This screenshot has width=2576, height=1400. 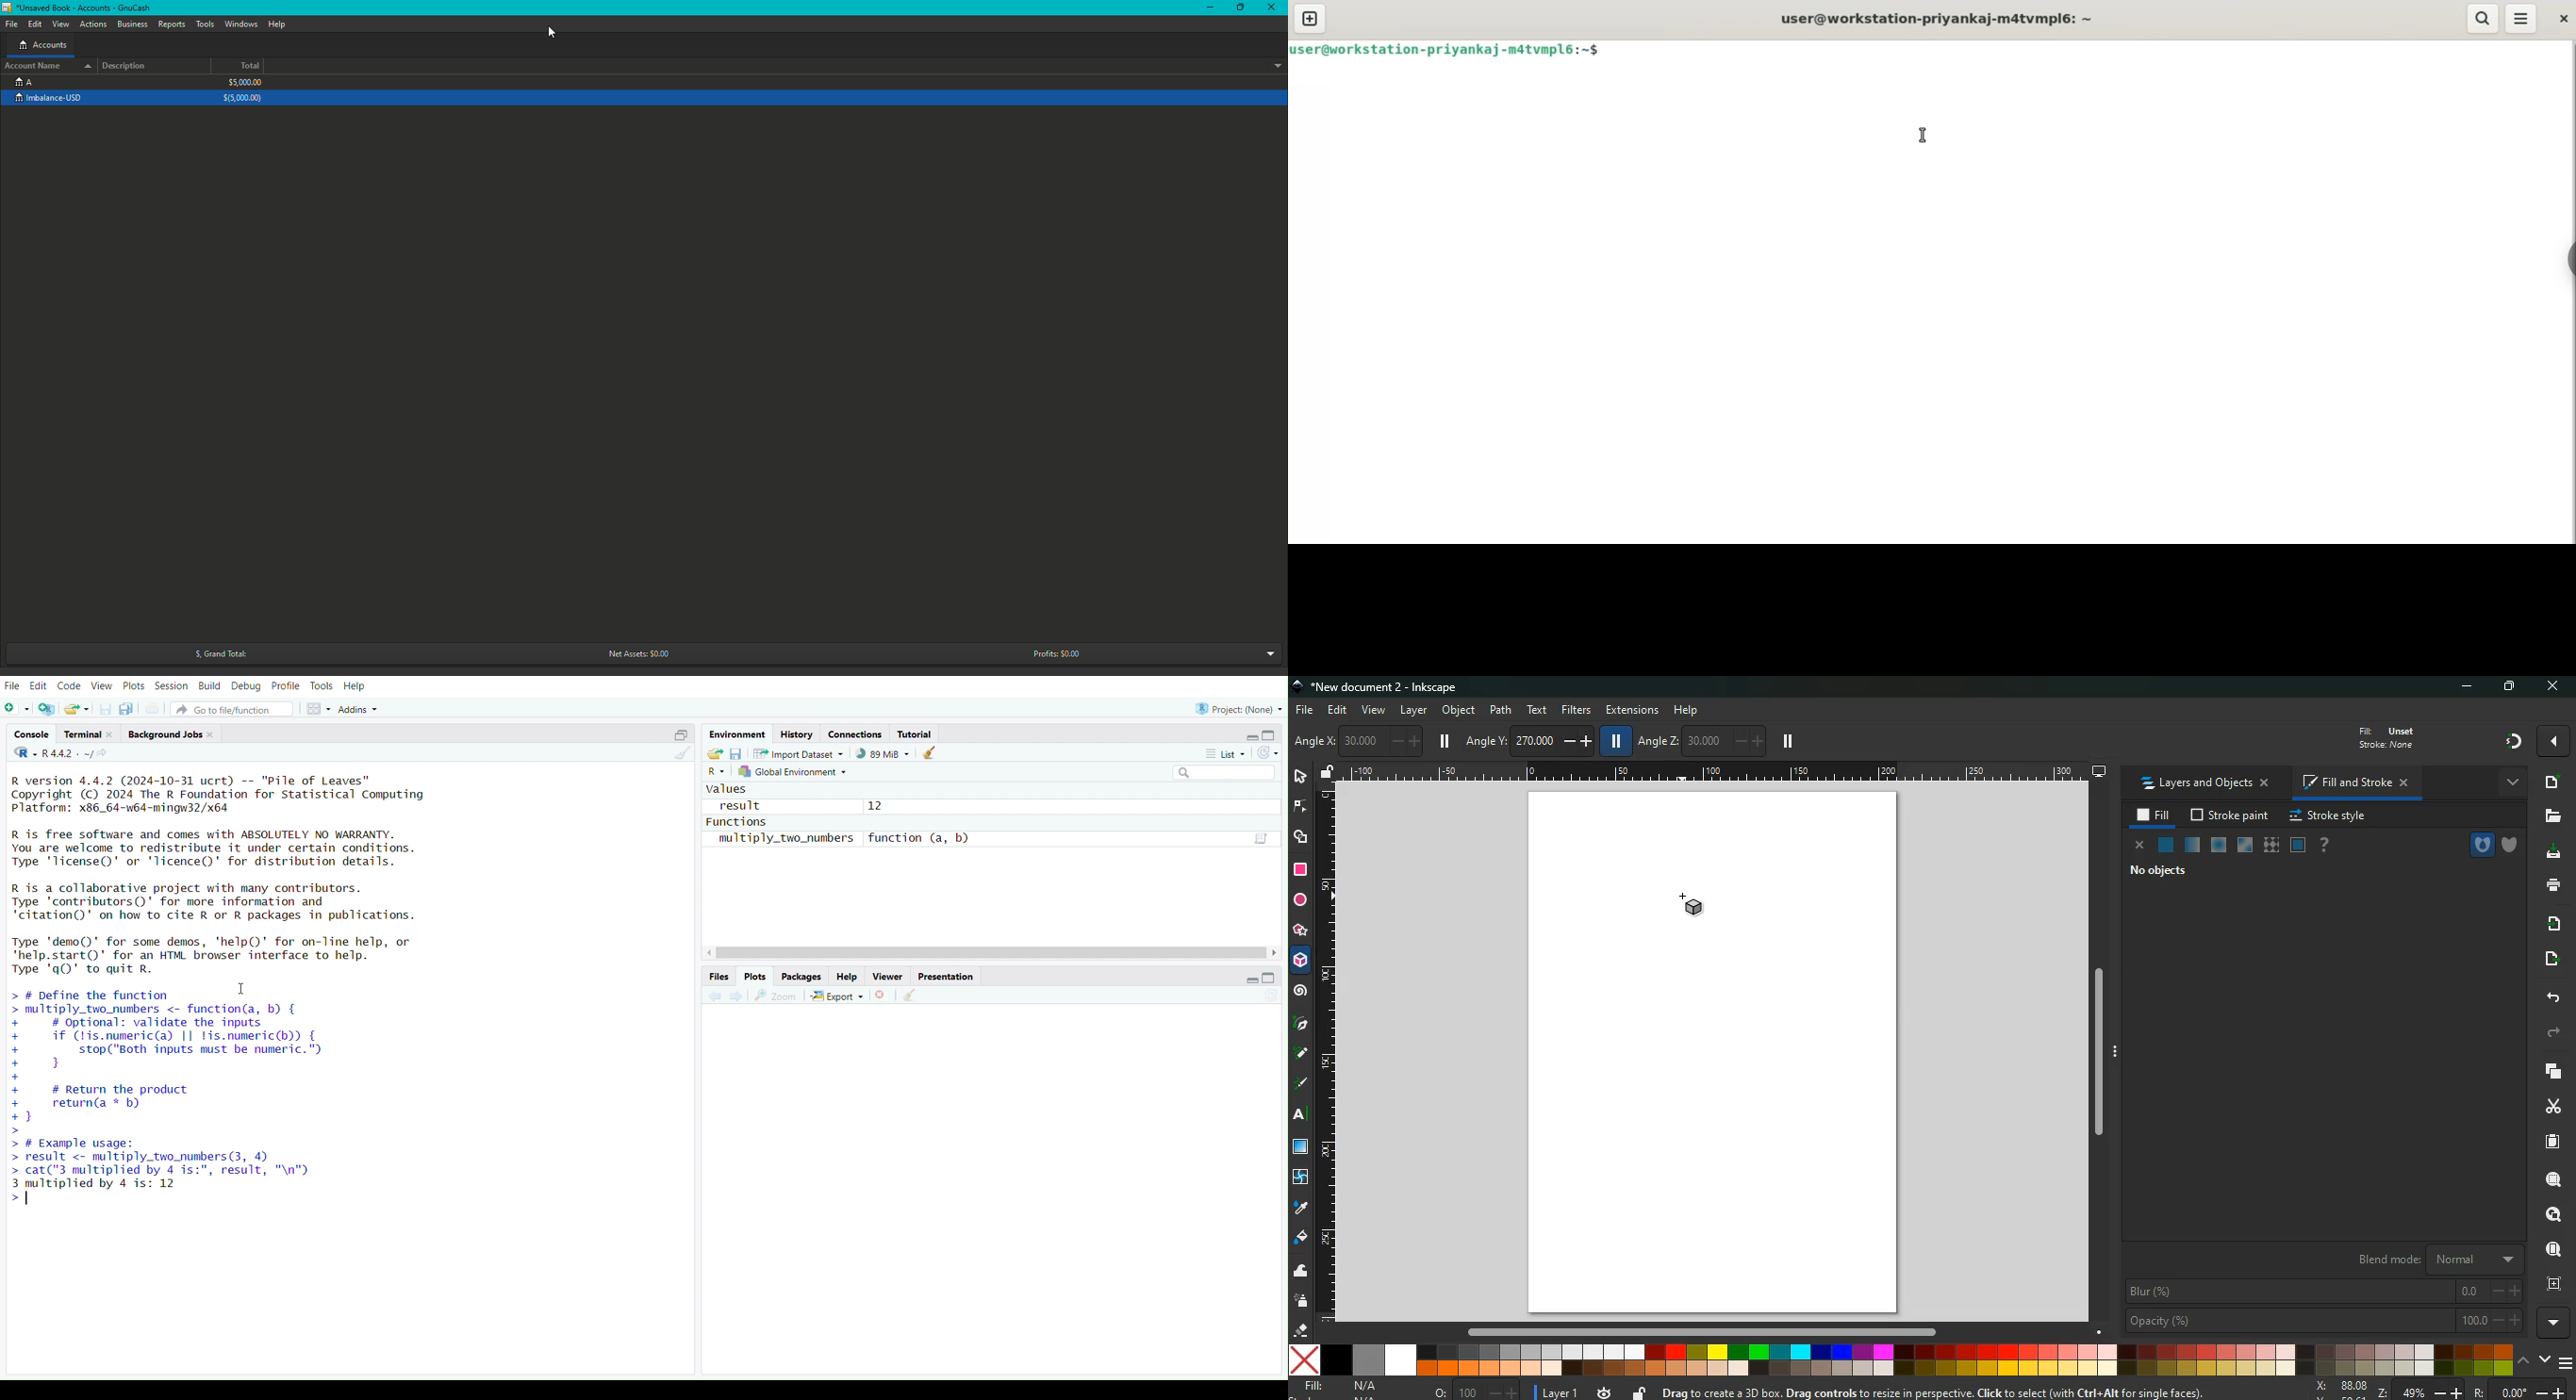 I want to click on View, so click(x=100, y=685).